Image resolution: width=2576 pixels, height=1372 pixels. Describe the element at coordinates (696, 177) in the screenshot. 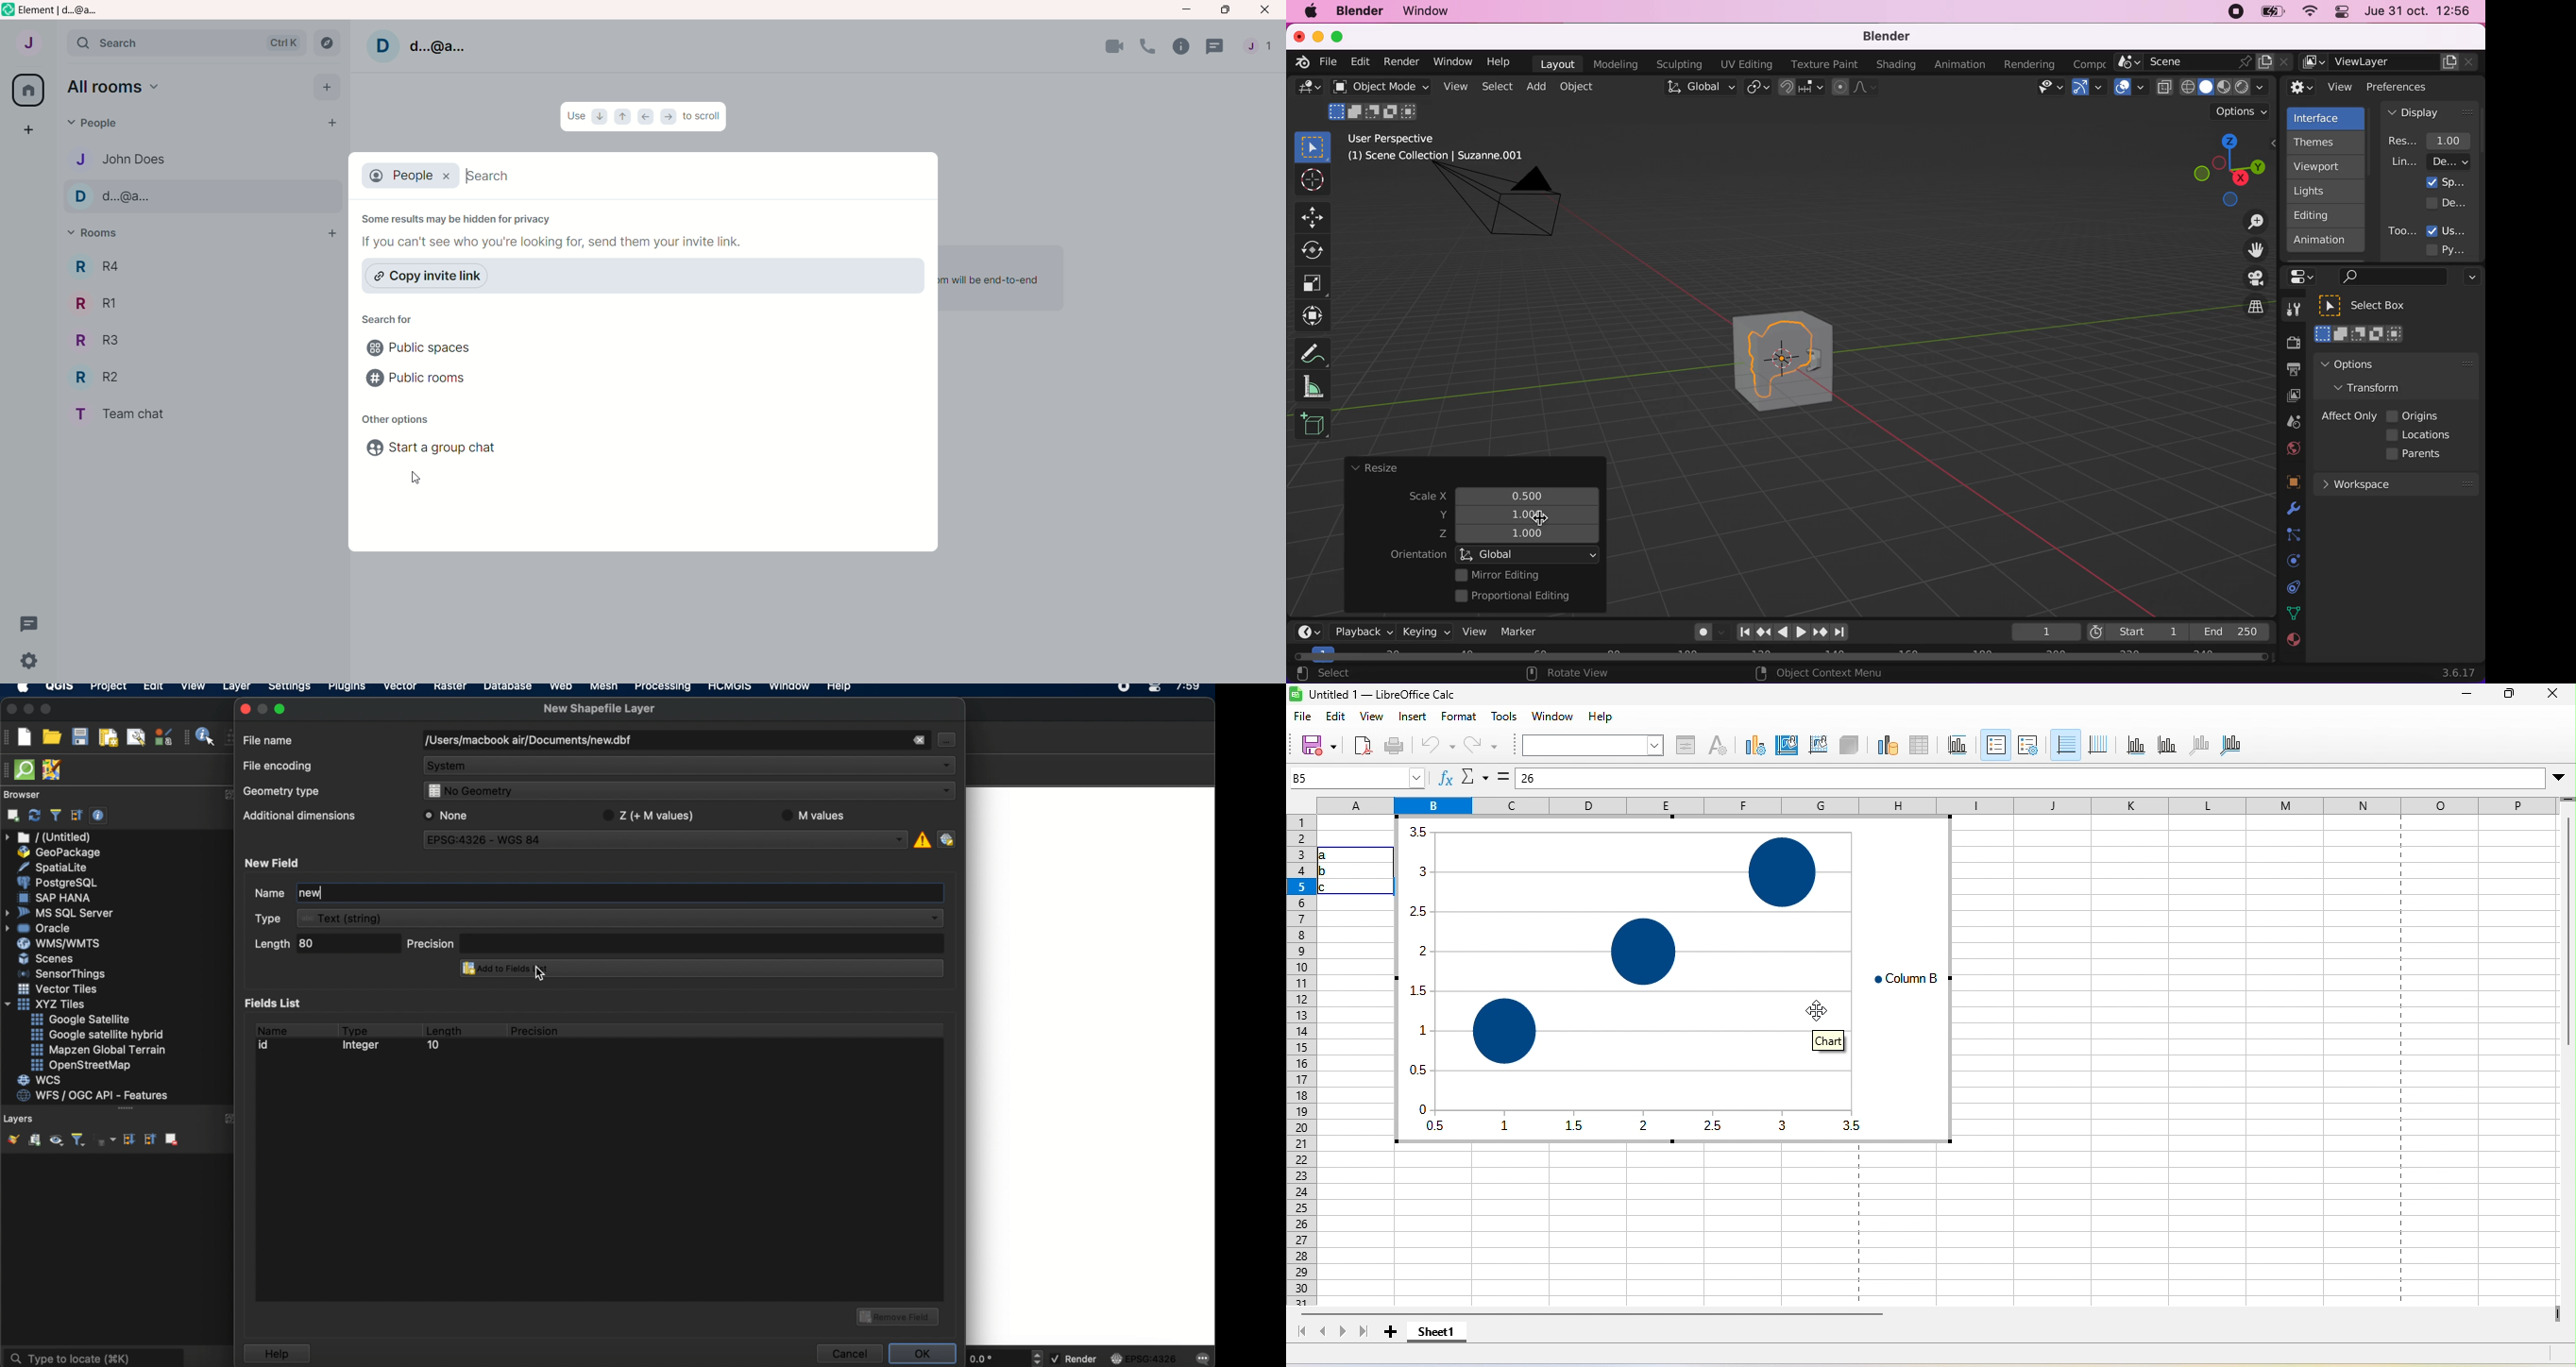

I see `search bar` at that location.